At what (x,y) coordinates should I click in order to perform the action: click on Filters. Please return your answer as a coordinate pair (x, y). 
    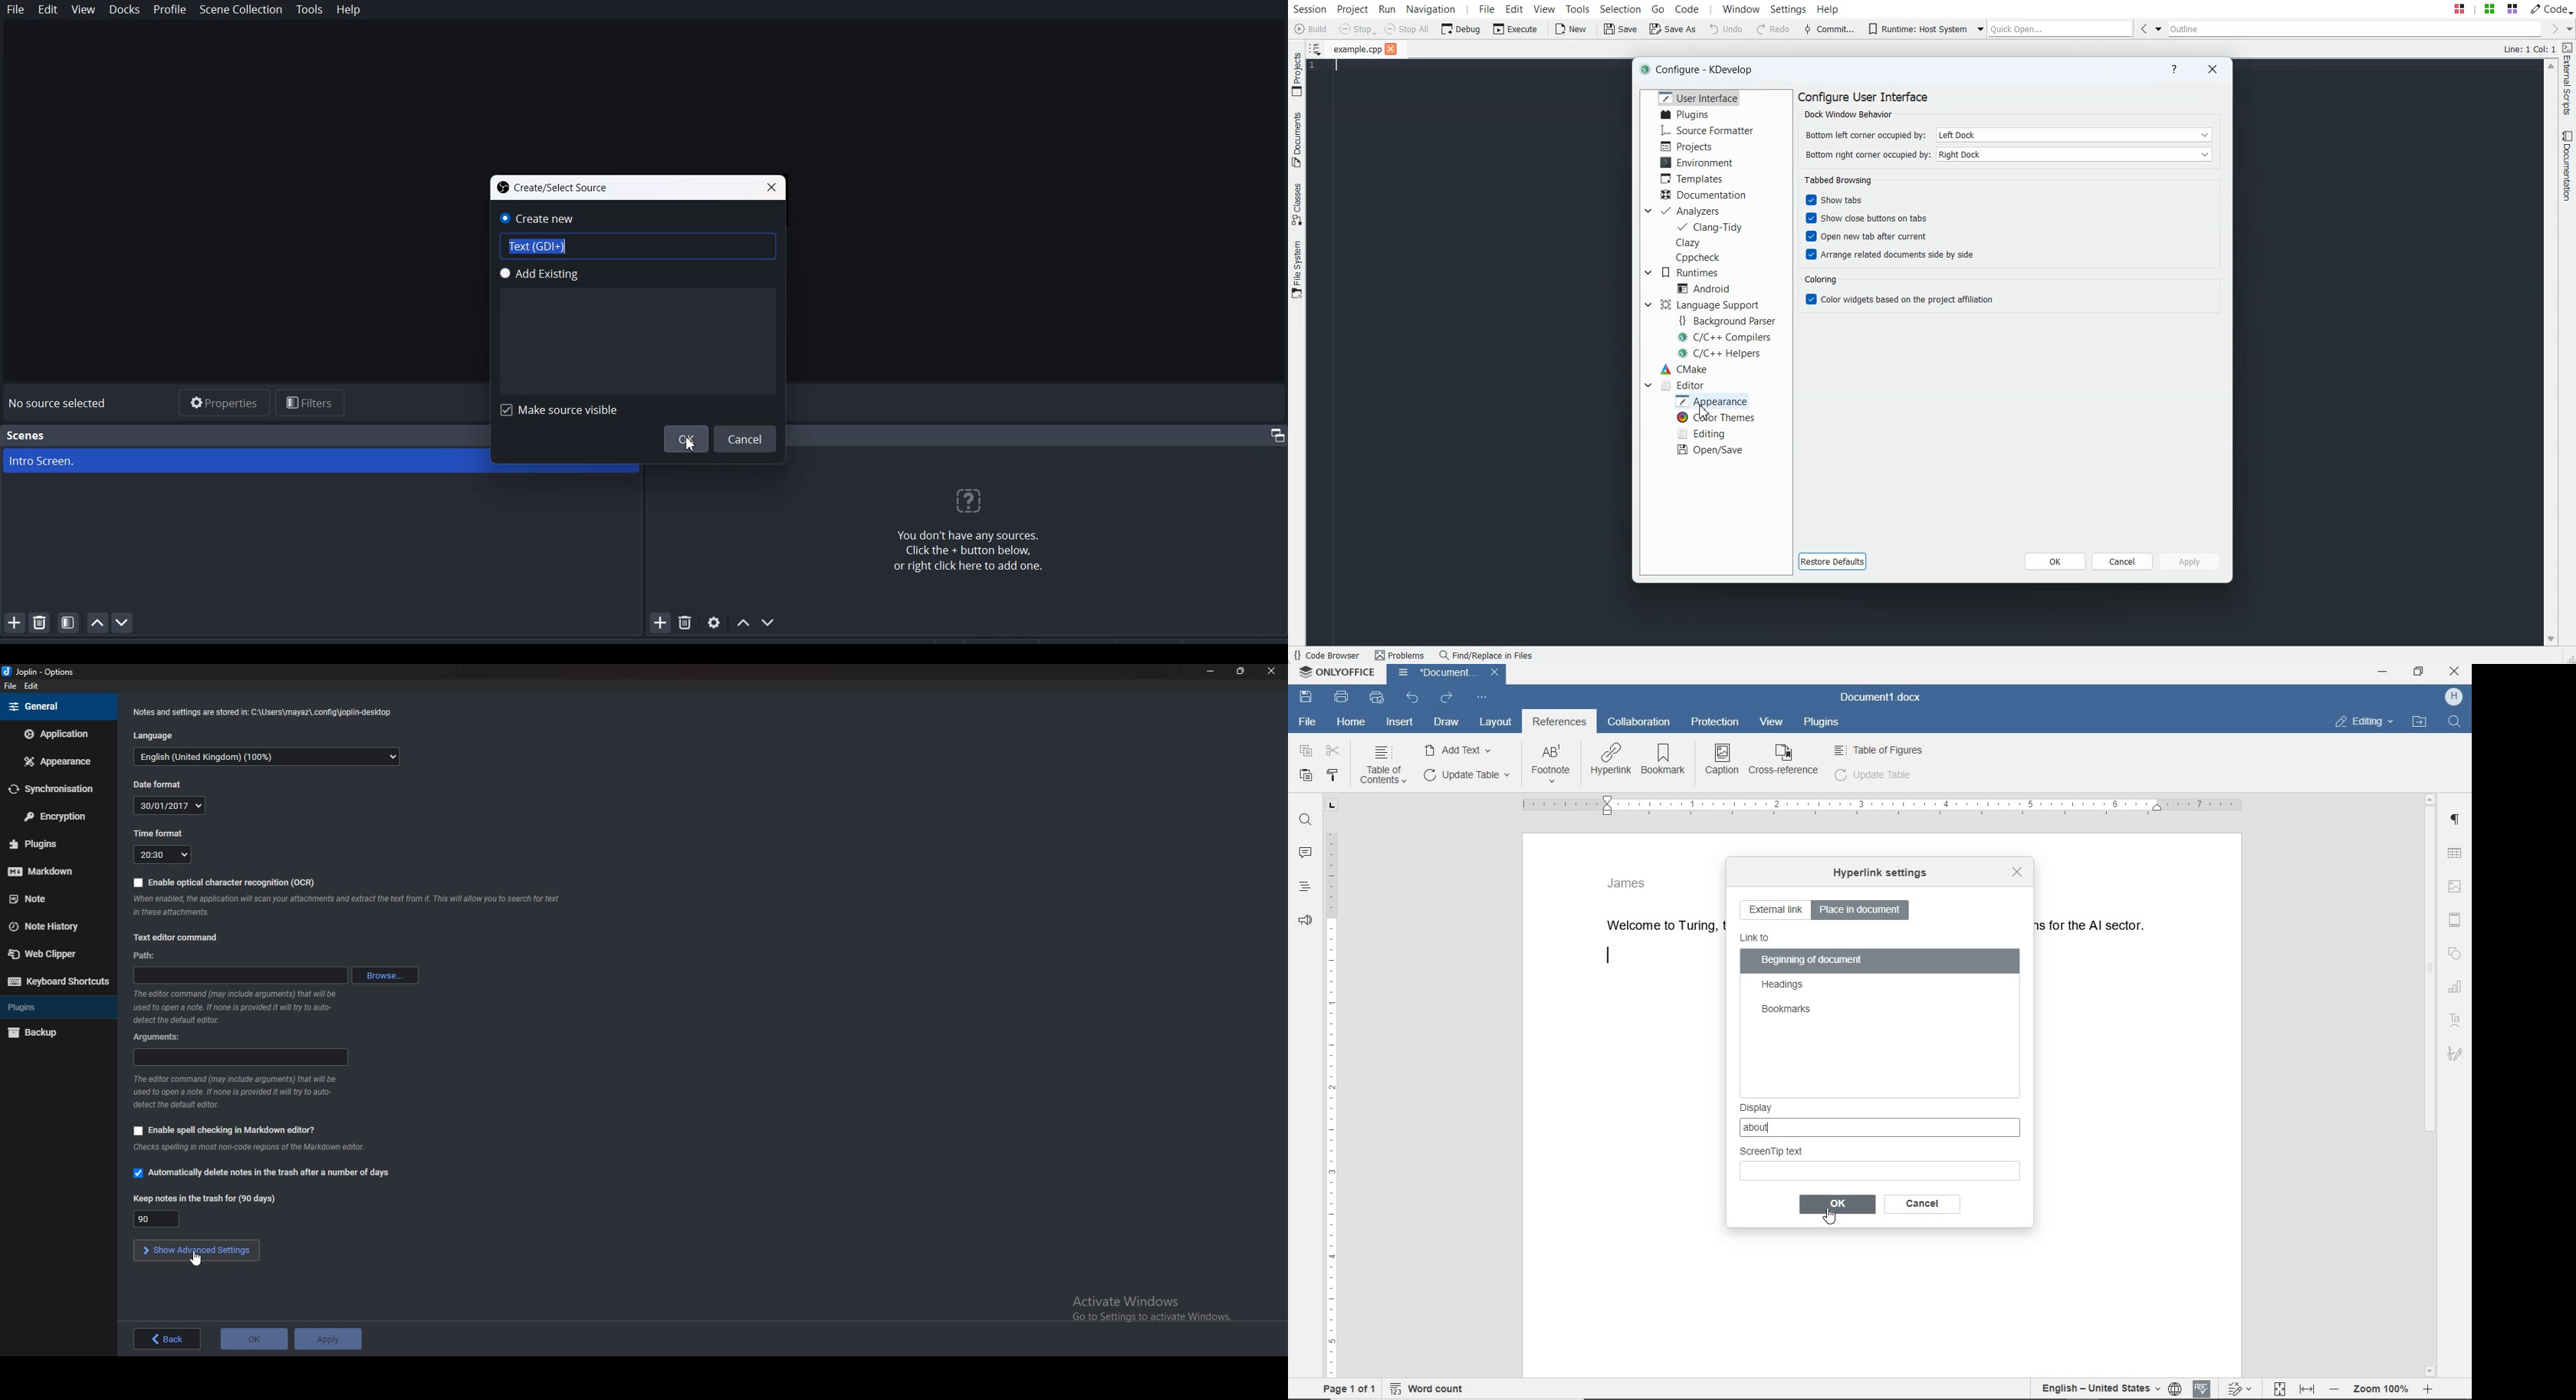
    Looking at the image, I should click on (311, 403).